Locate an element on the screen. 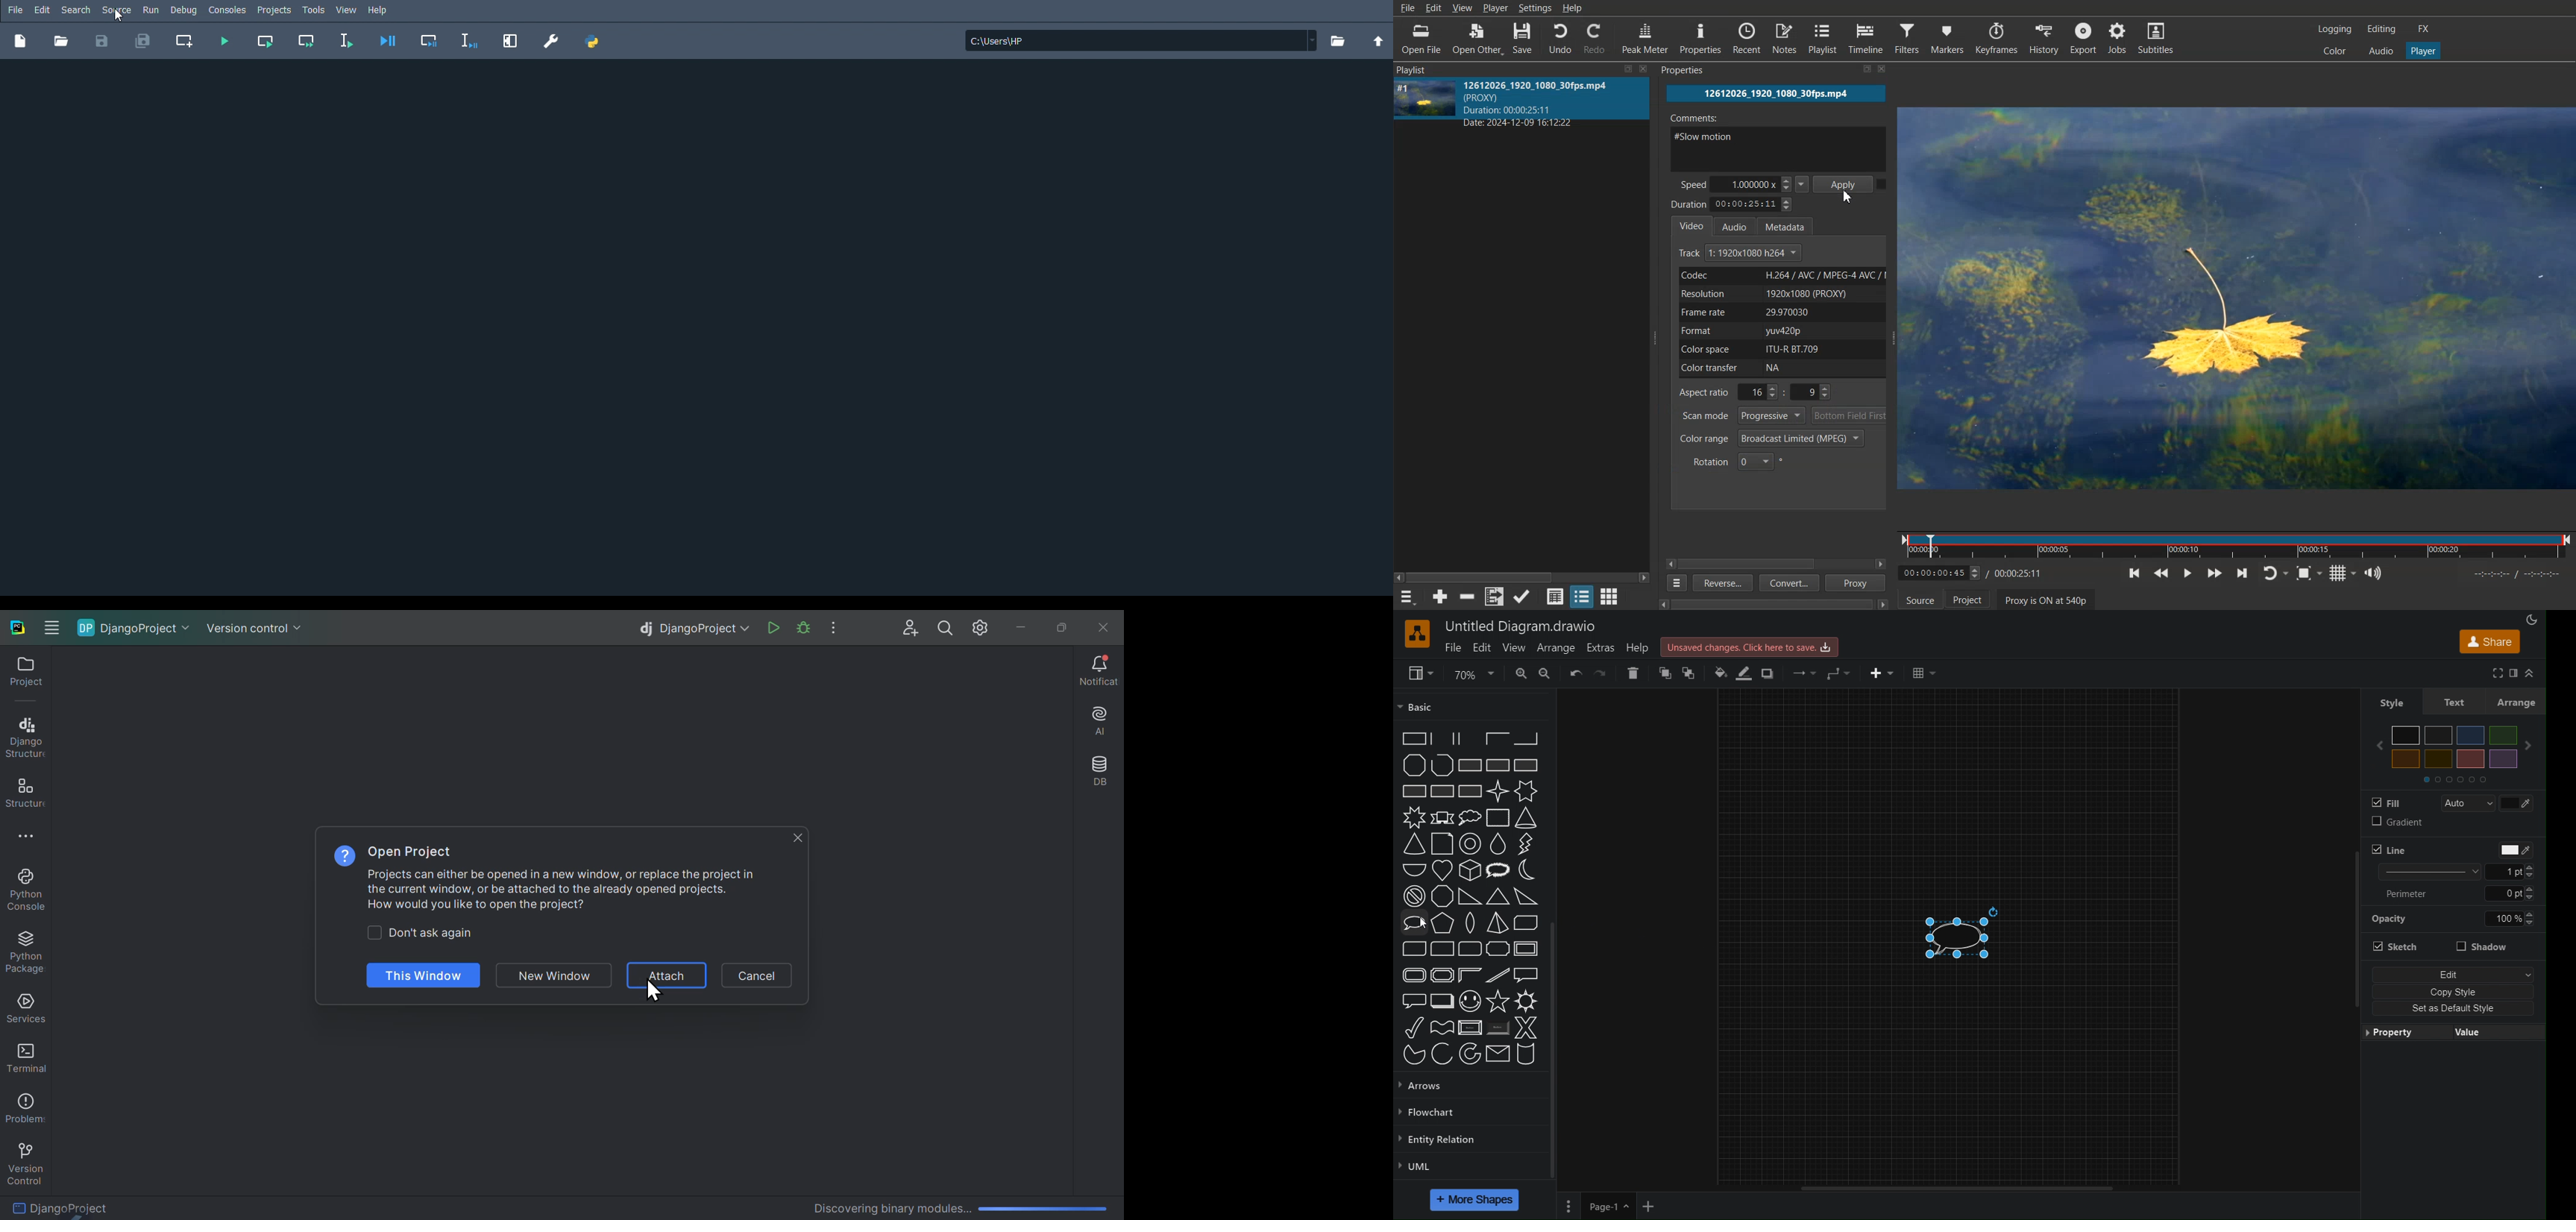  Create new cell at the current line is located at coordinates (187, 42).